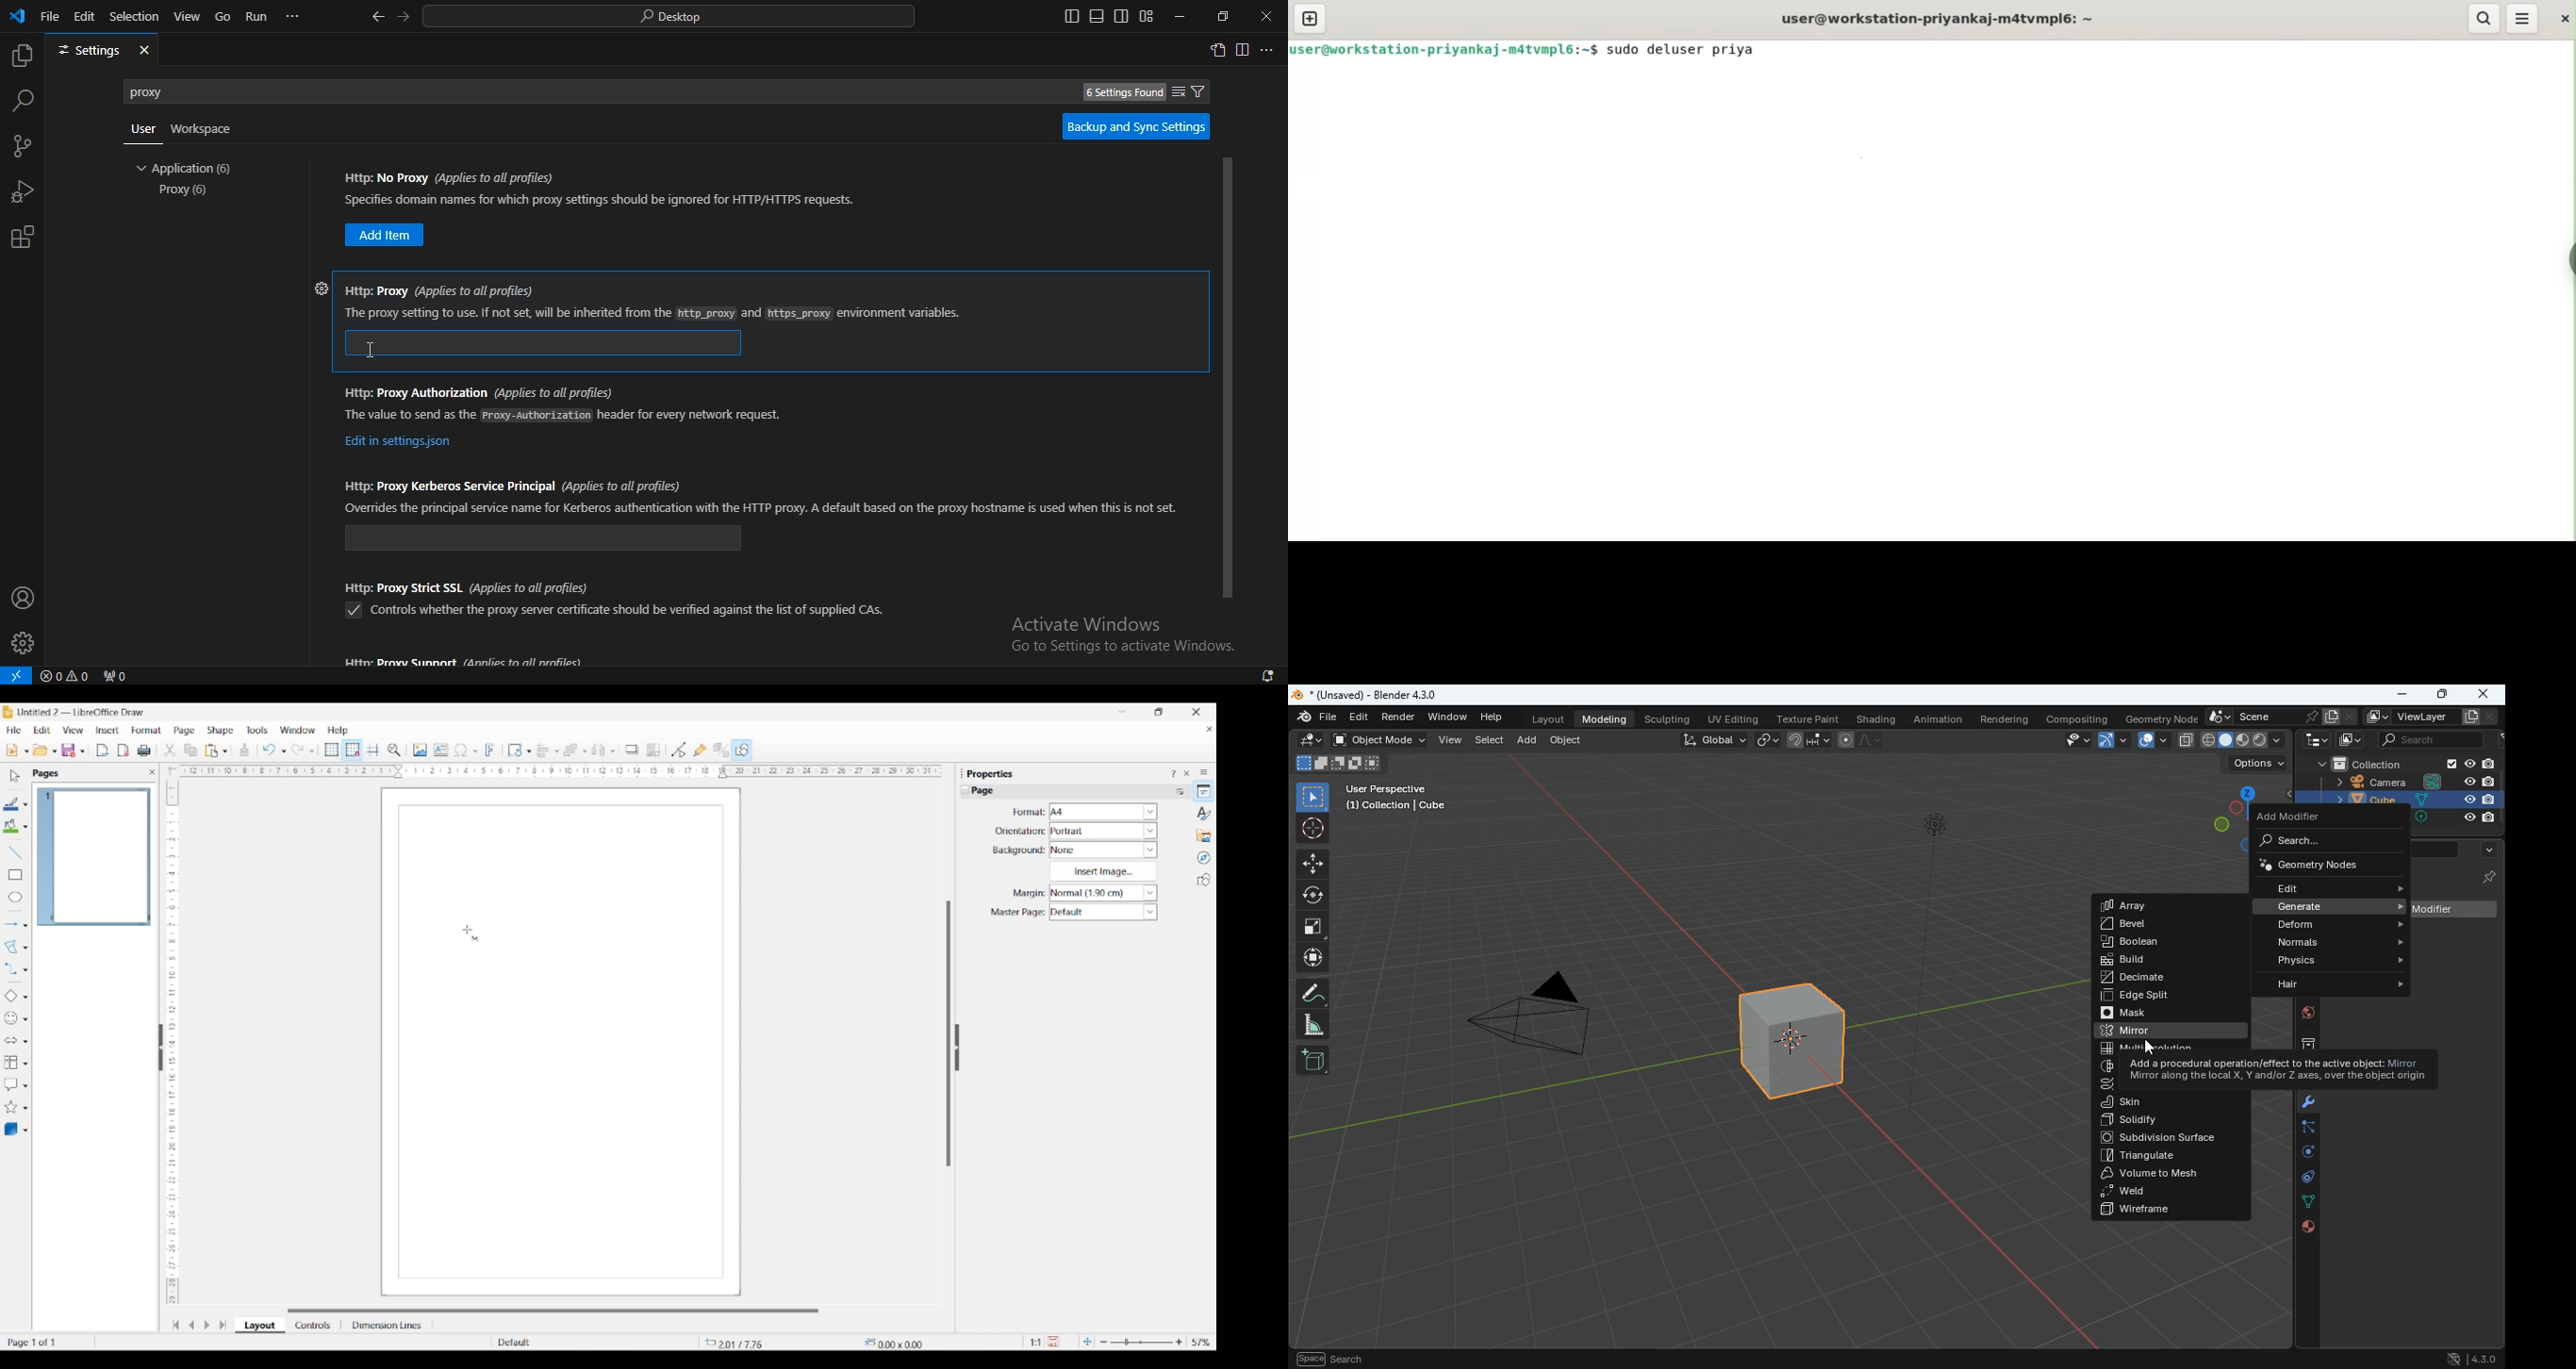 The width and height of the screenshot is (2576, 1372). What do you see at coordinates (260, 1325) in the screenshot?
I see `Layout selected` at bounding box center [260, 1325].